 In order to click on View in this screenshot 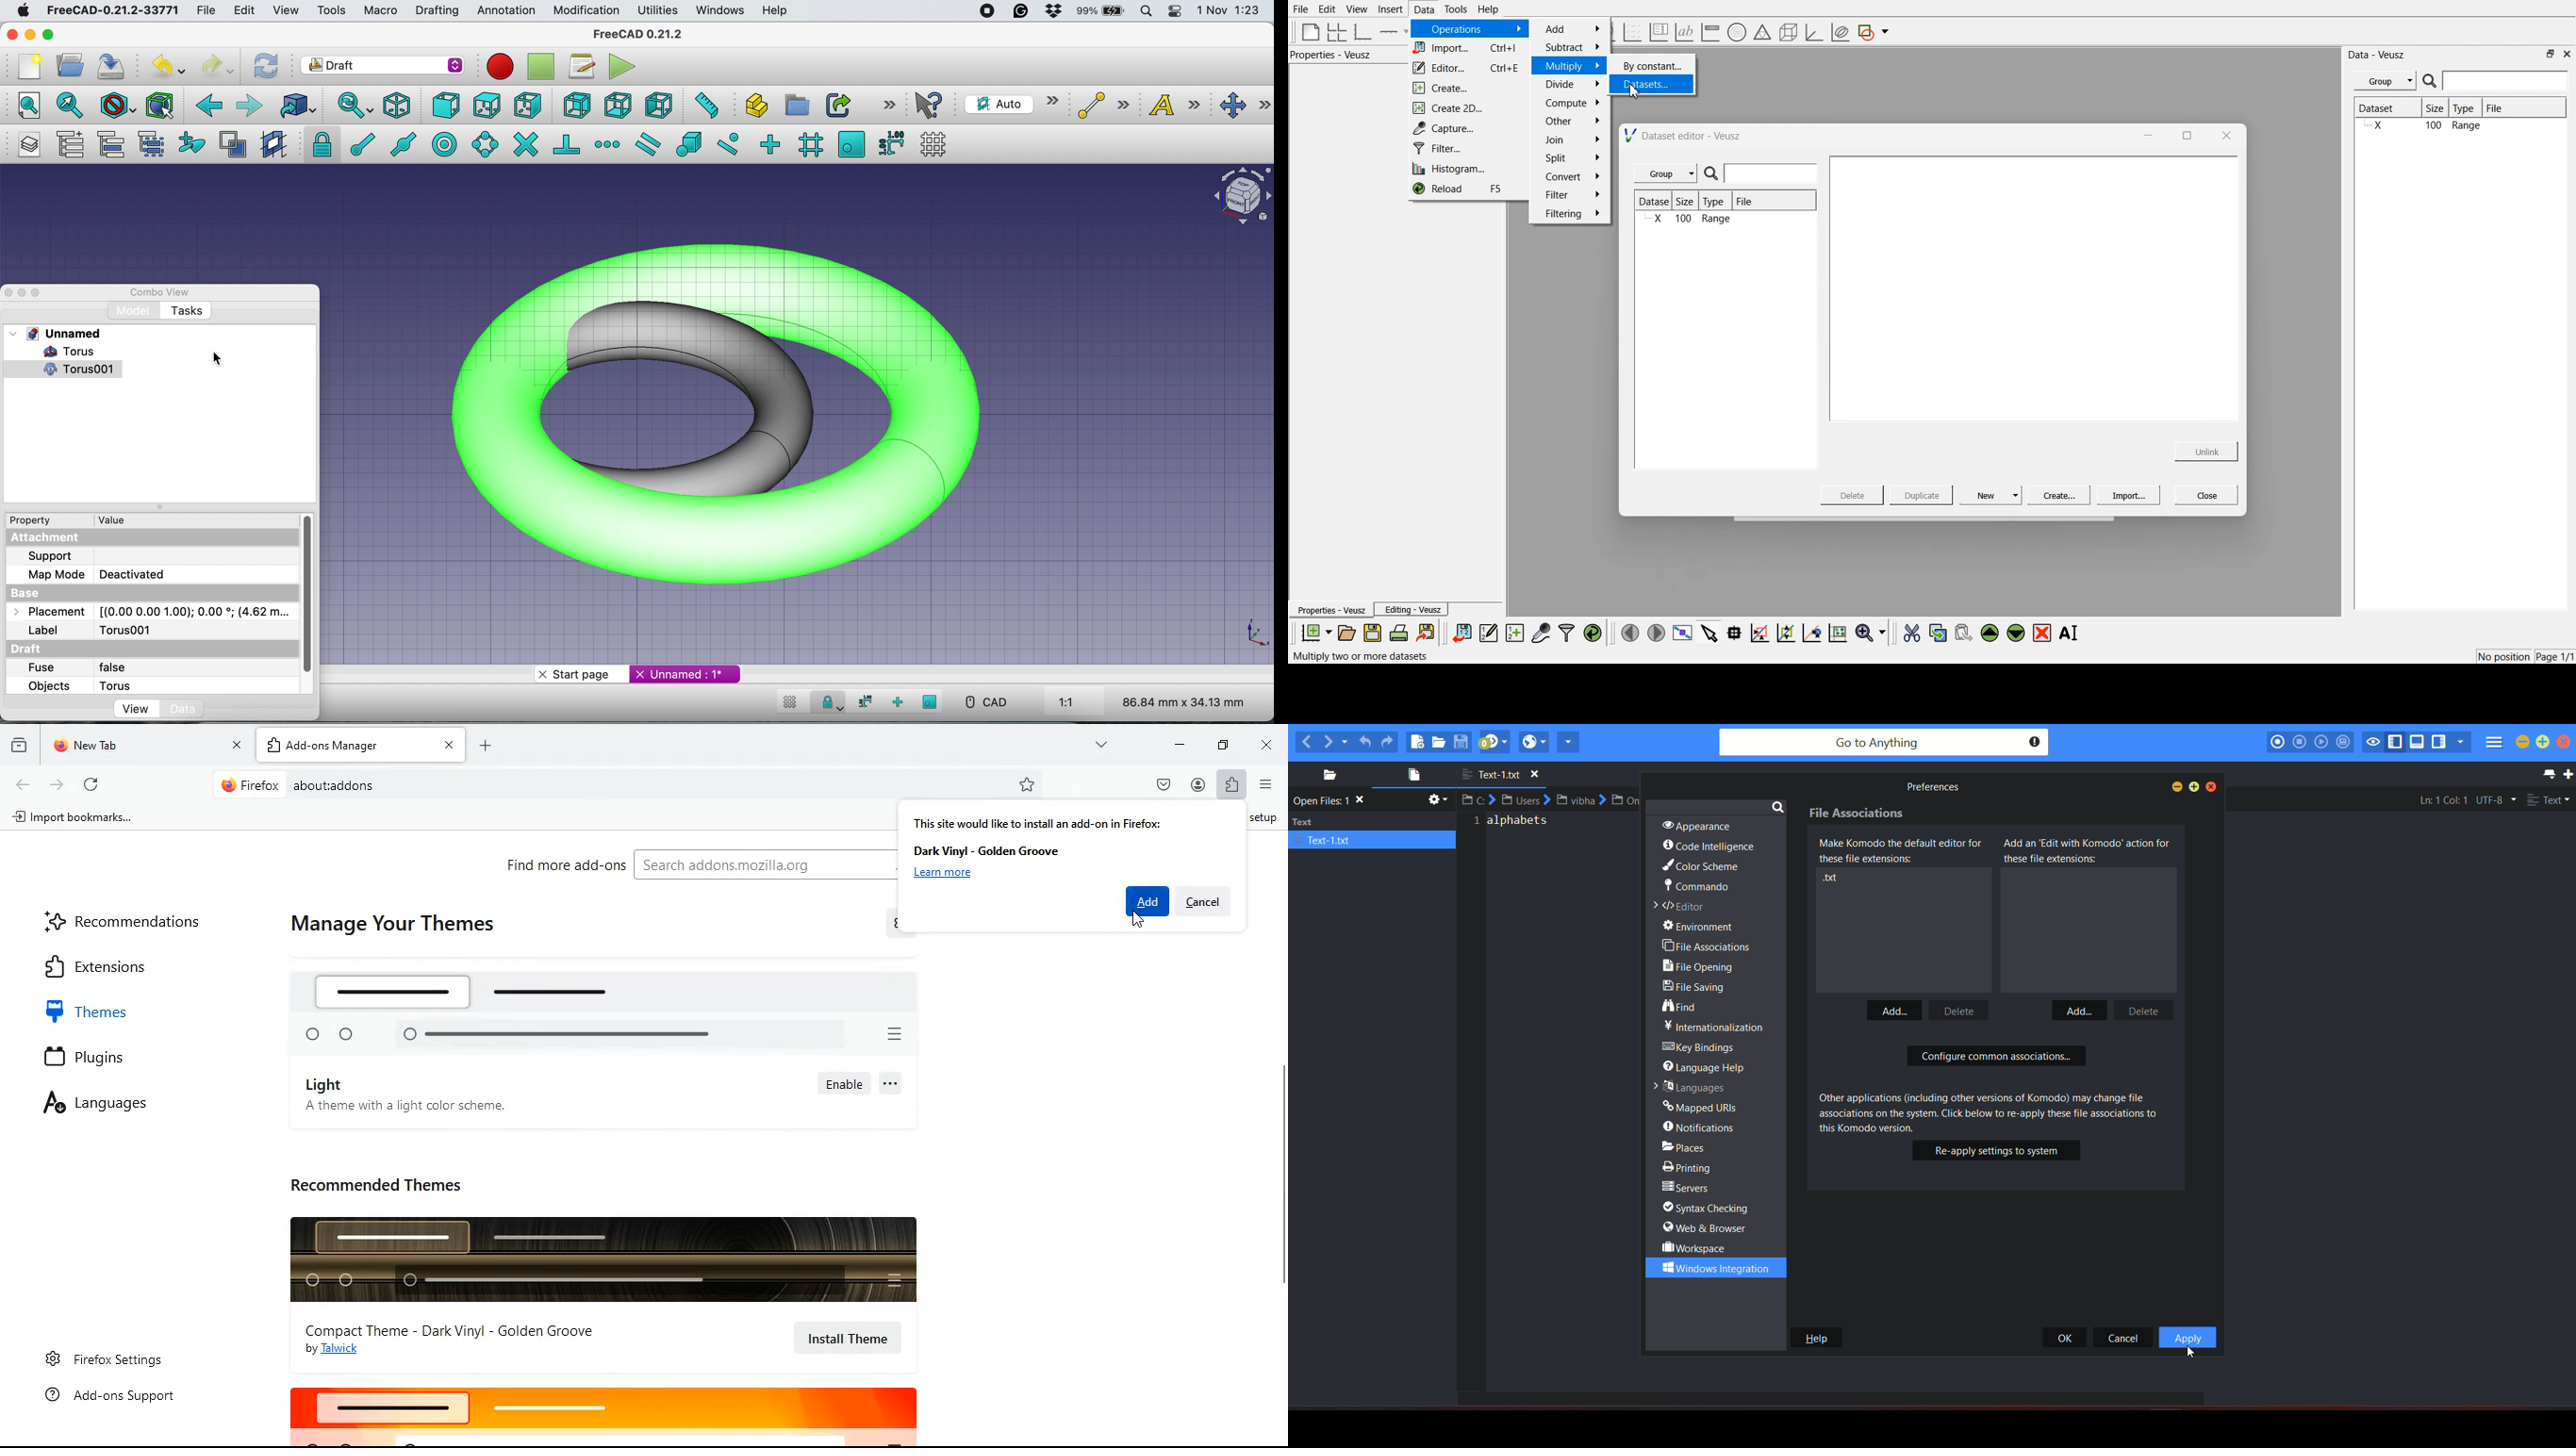, I will do `click(1356, 9)`.